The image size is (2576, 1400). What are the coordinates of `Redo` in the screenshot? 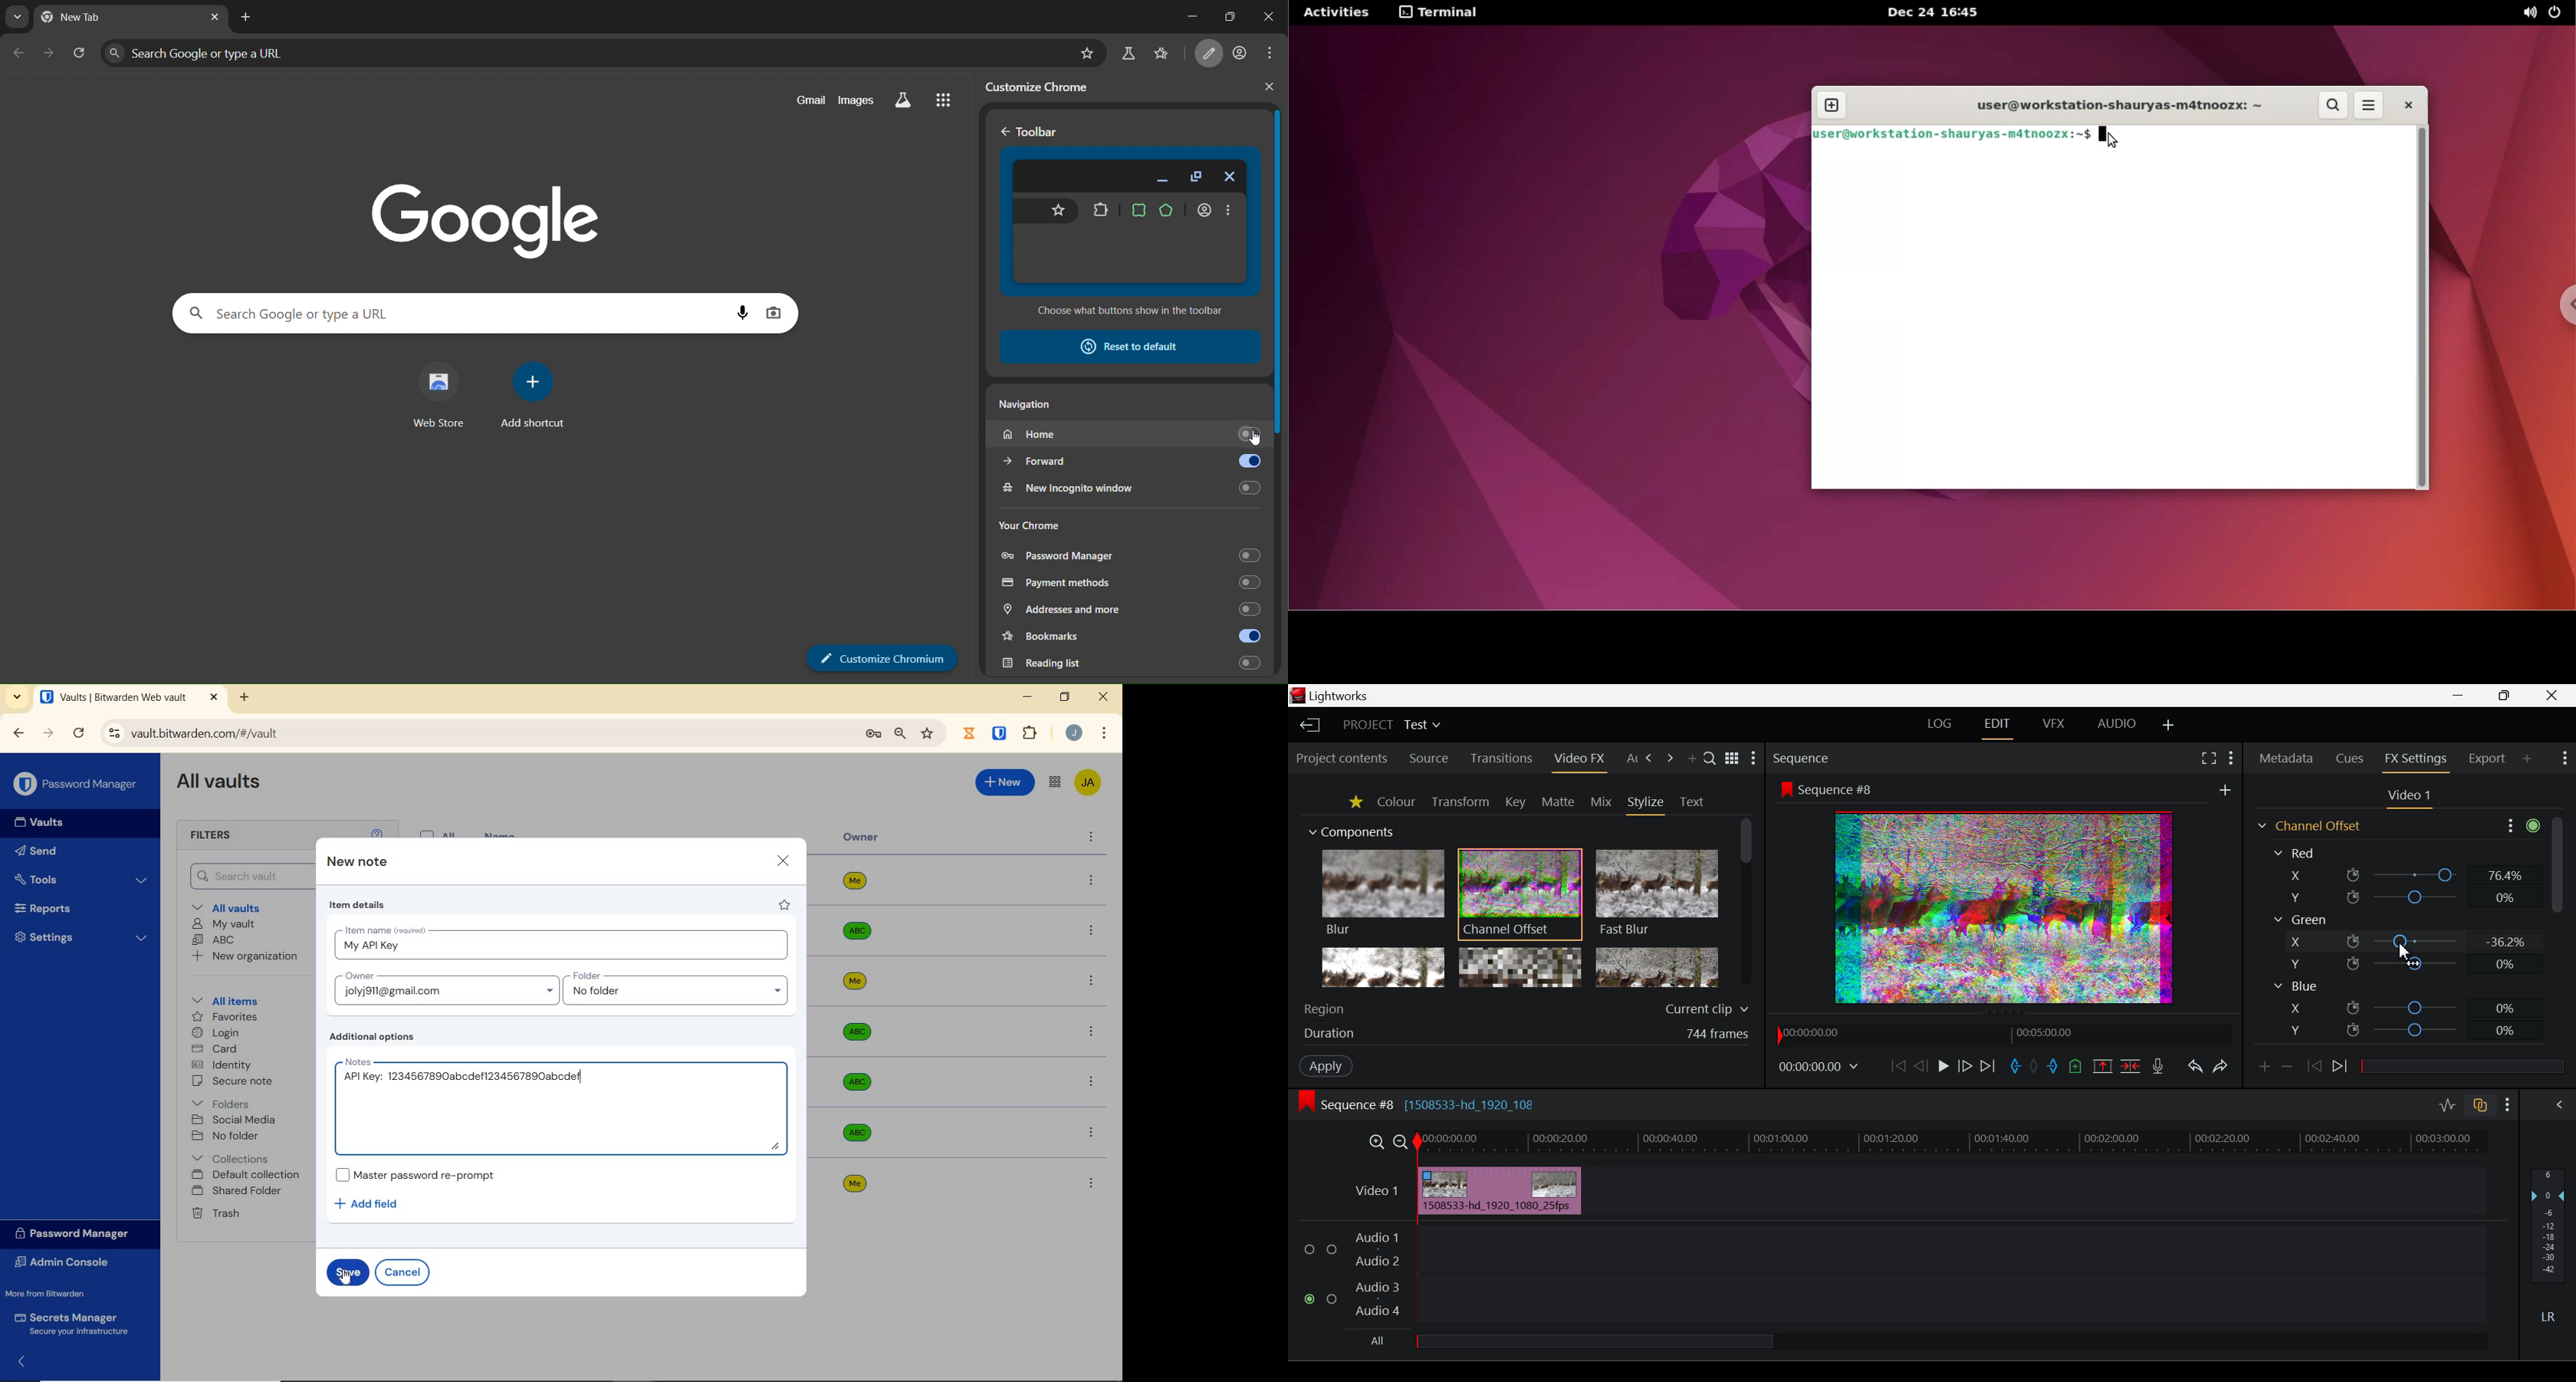 It's located at (2221, 1069).